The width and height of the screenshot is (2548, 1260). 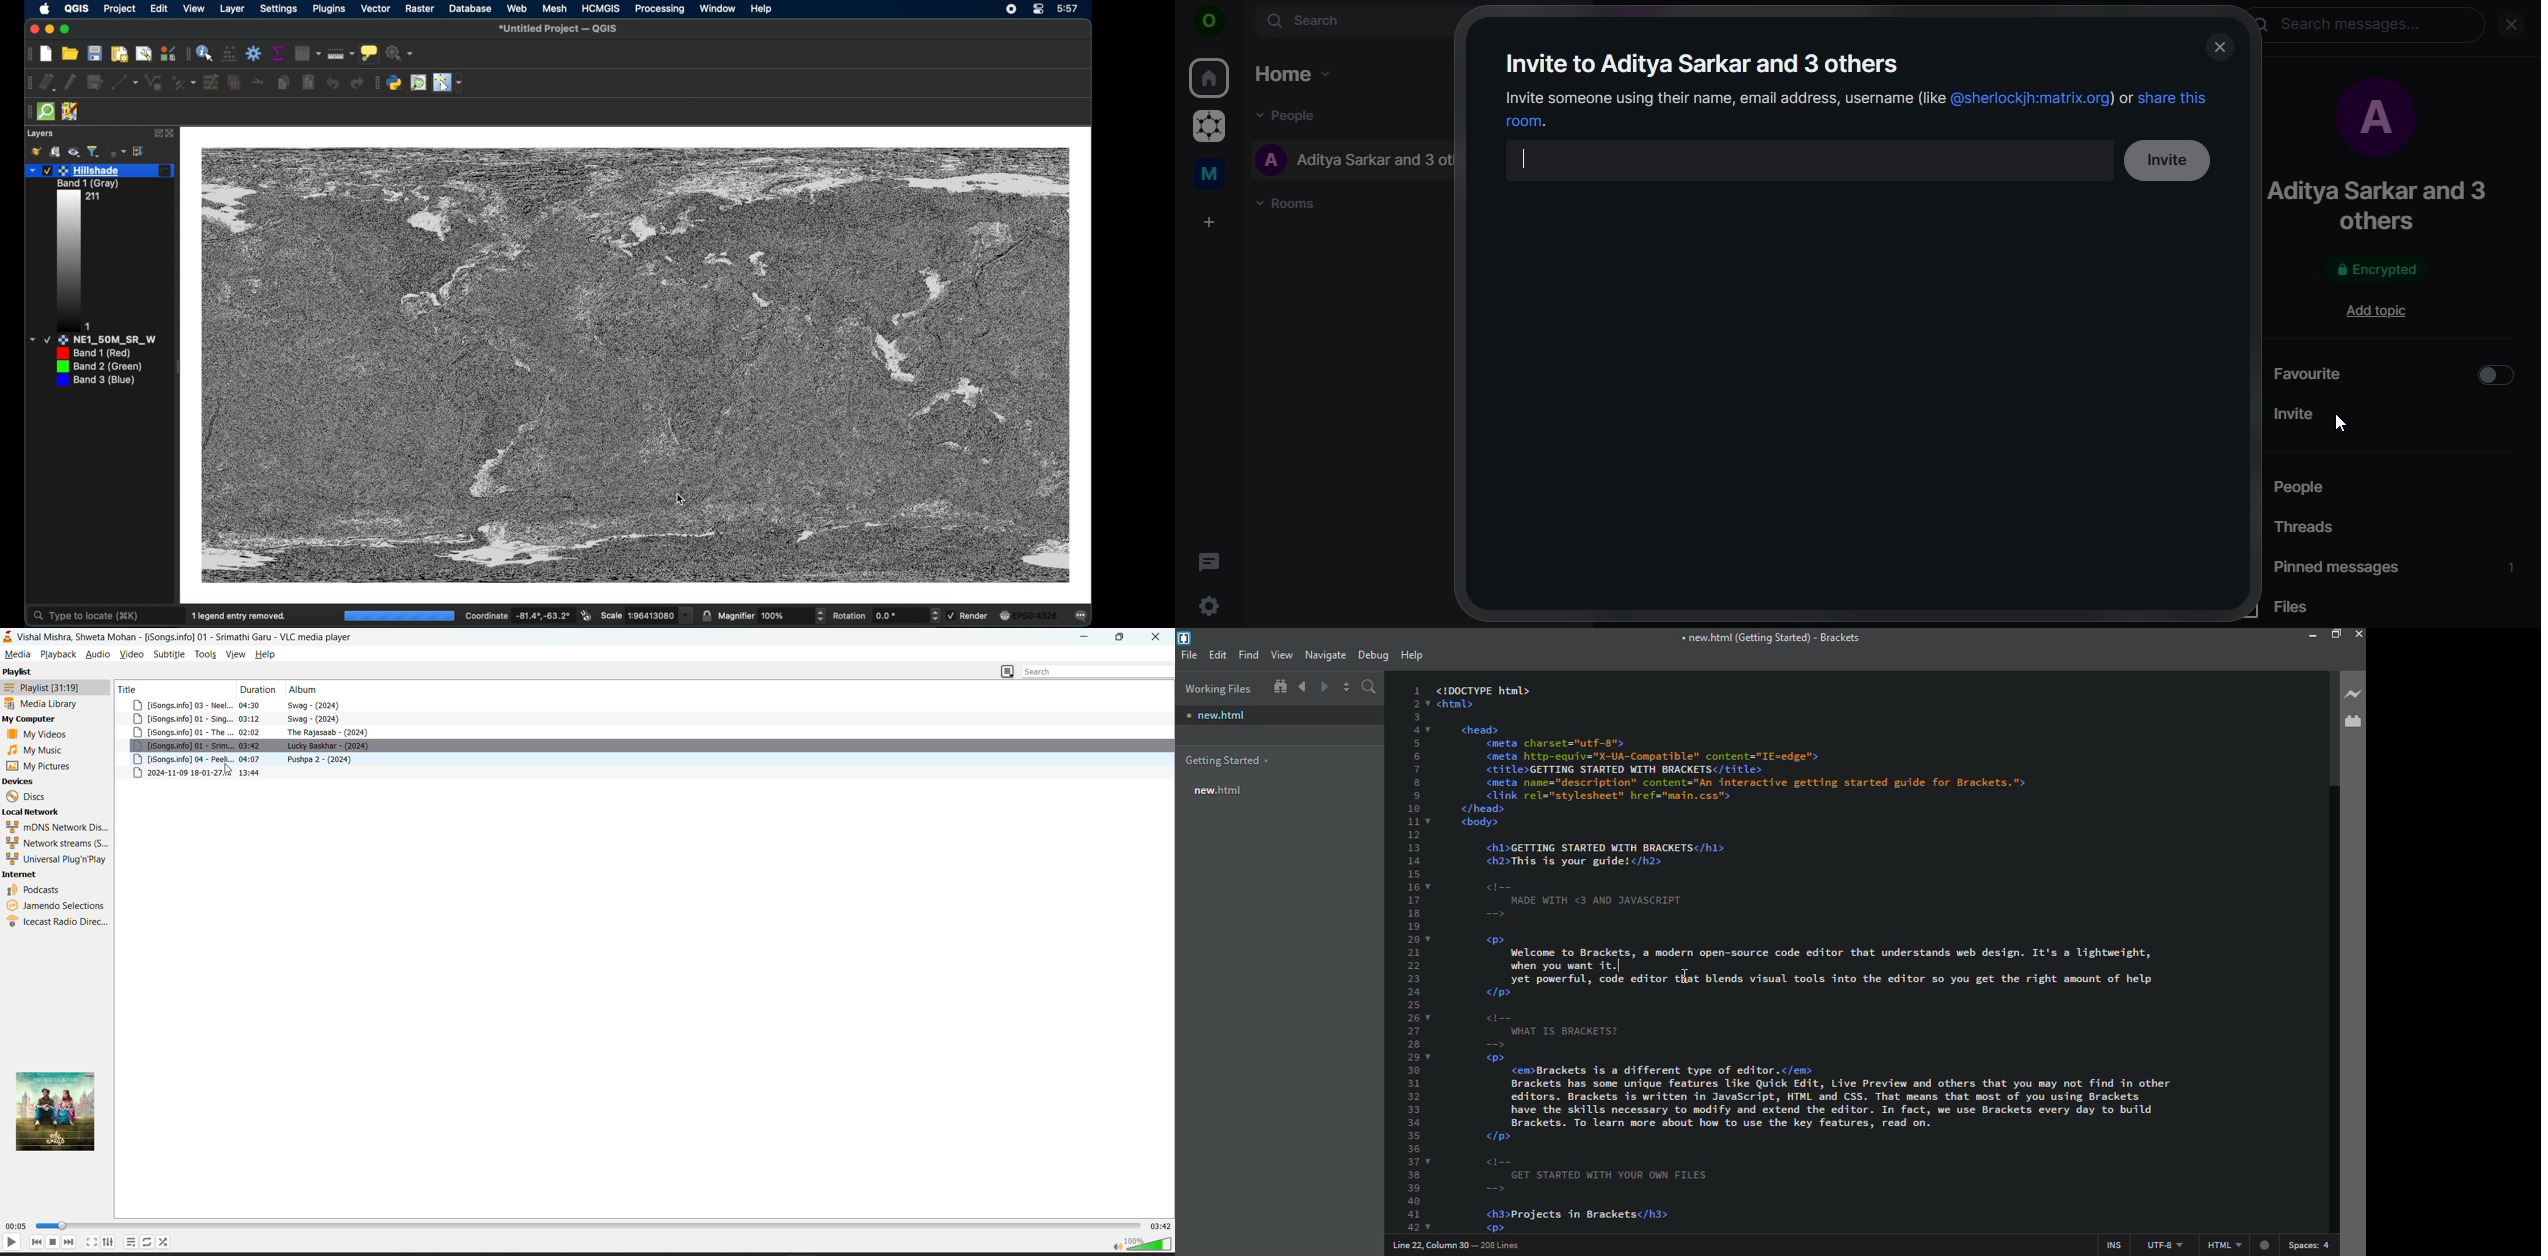 I want to click on duration, so click(x=256, y=689).